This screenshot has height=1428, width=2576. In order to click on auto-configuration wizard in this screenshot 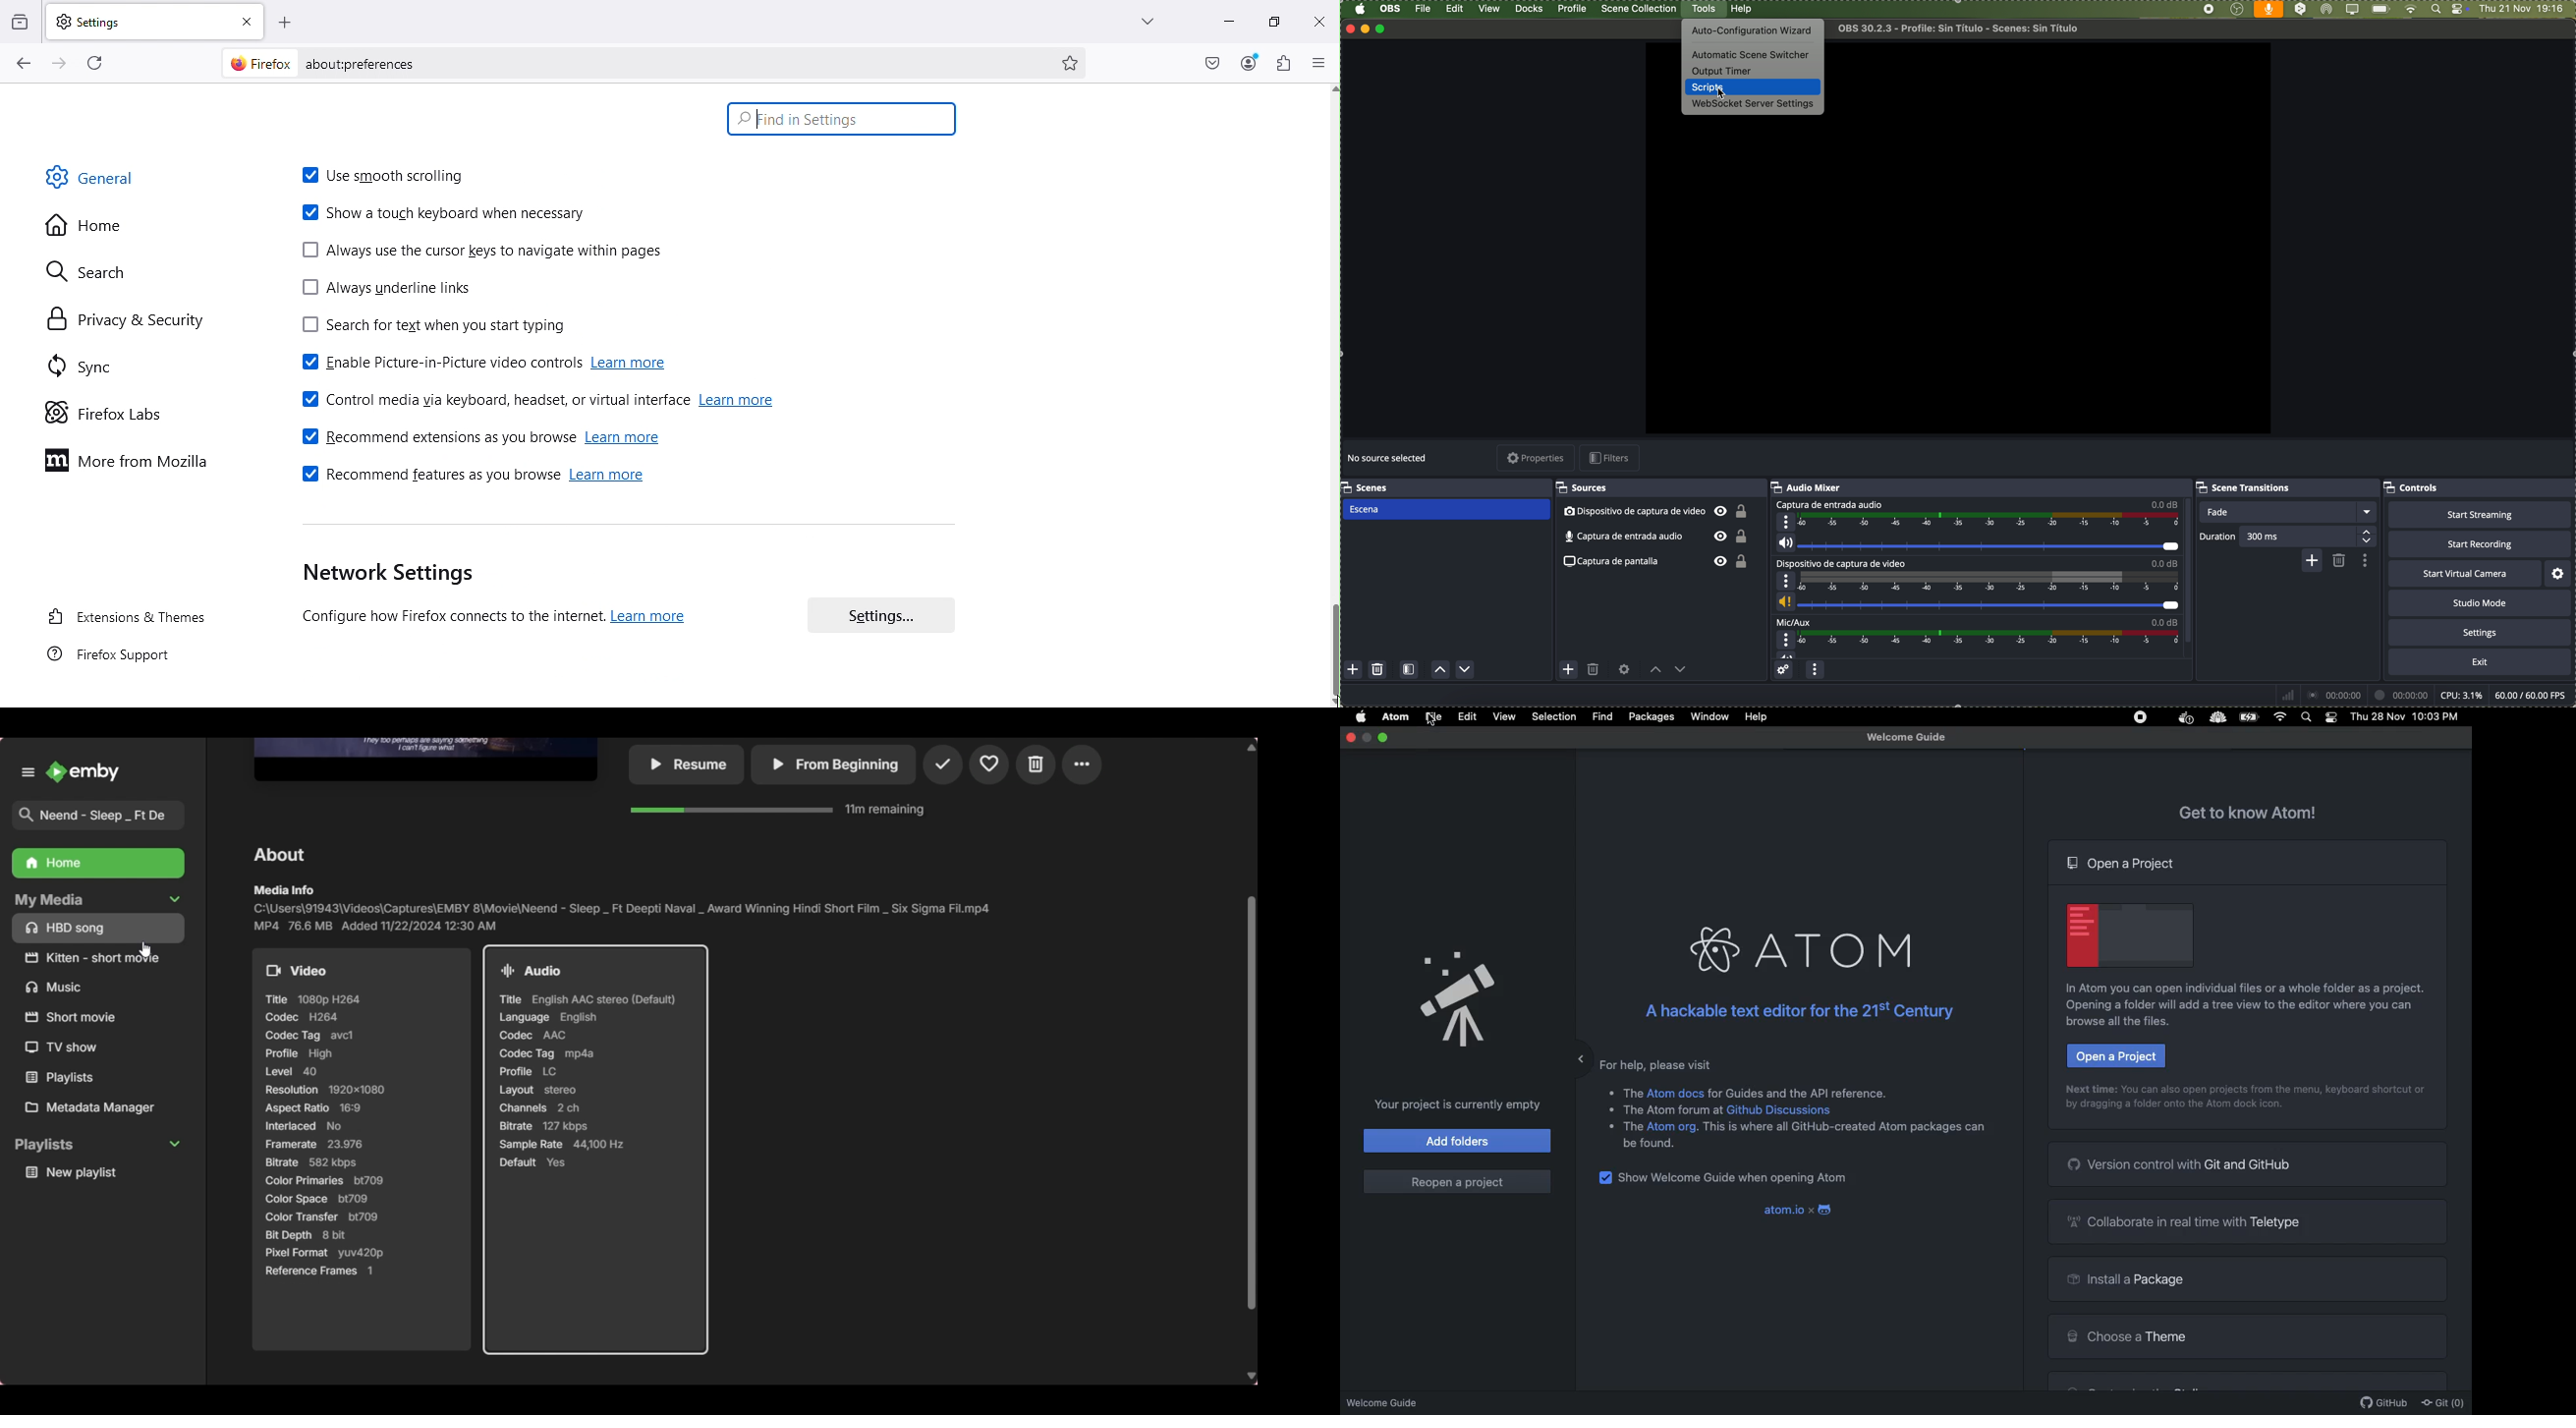, I will do `click(1752, 32)`.